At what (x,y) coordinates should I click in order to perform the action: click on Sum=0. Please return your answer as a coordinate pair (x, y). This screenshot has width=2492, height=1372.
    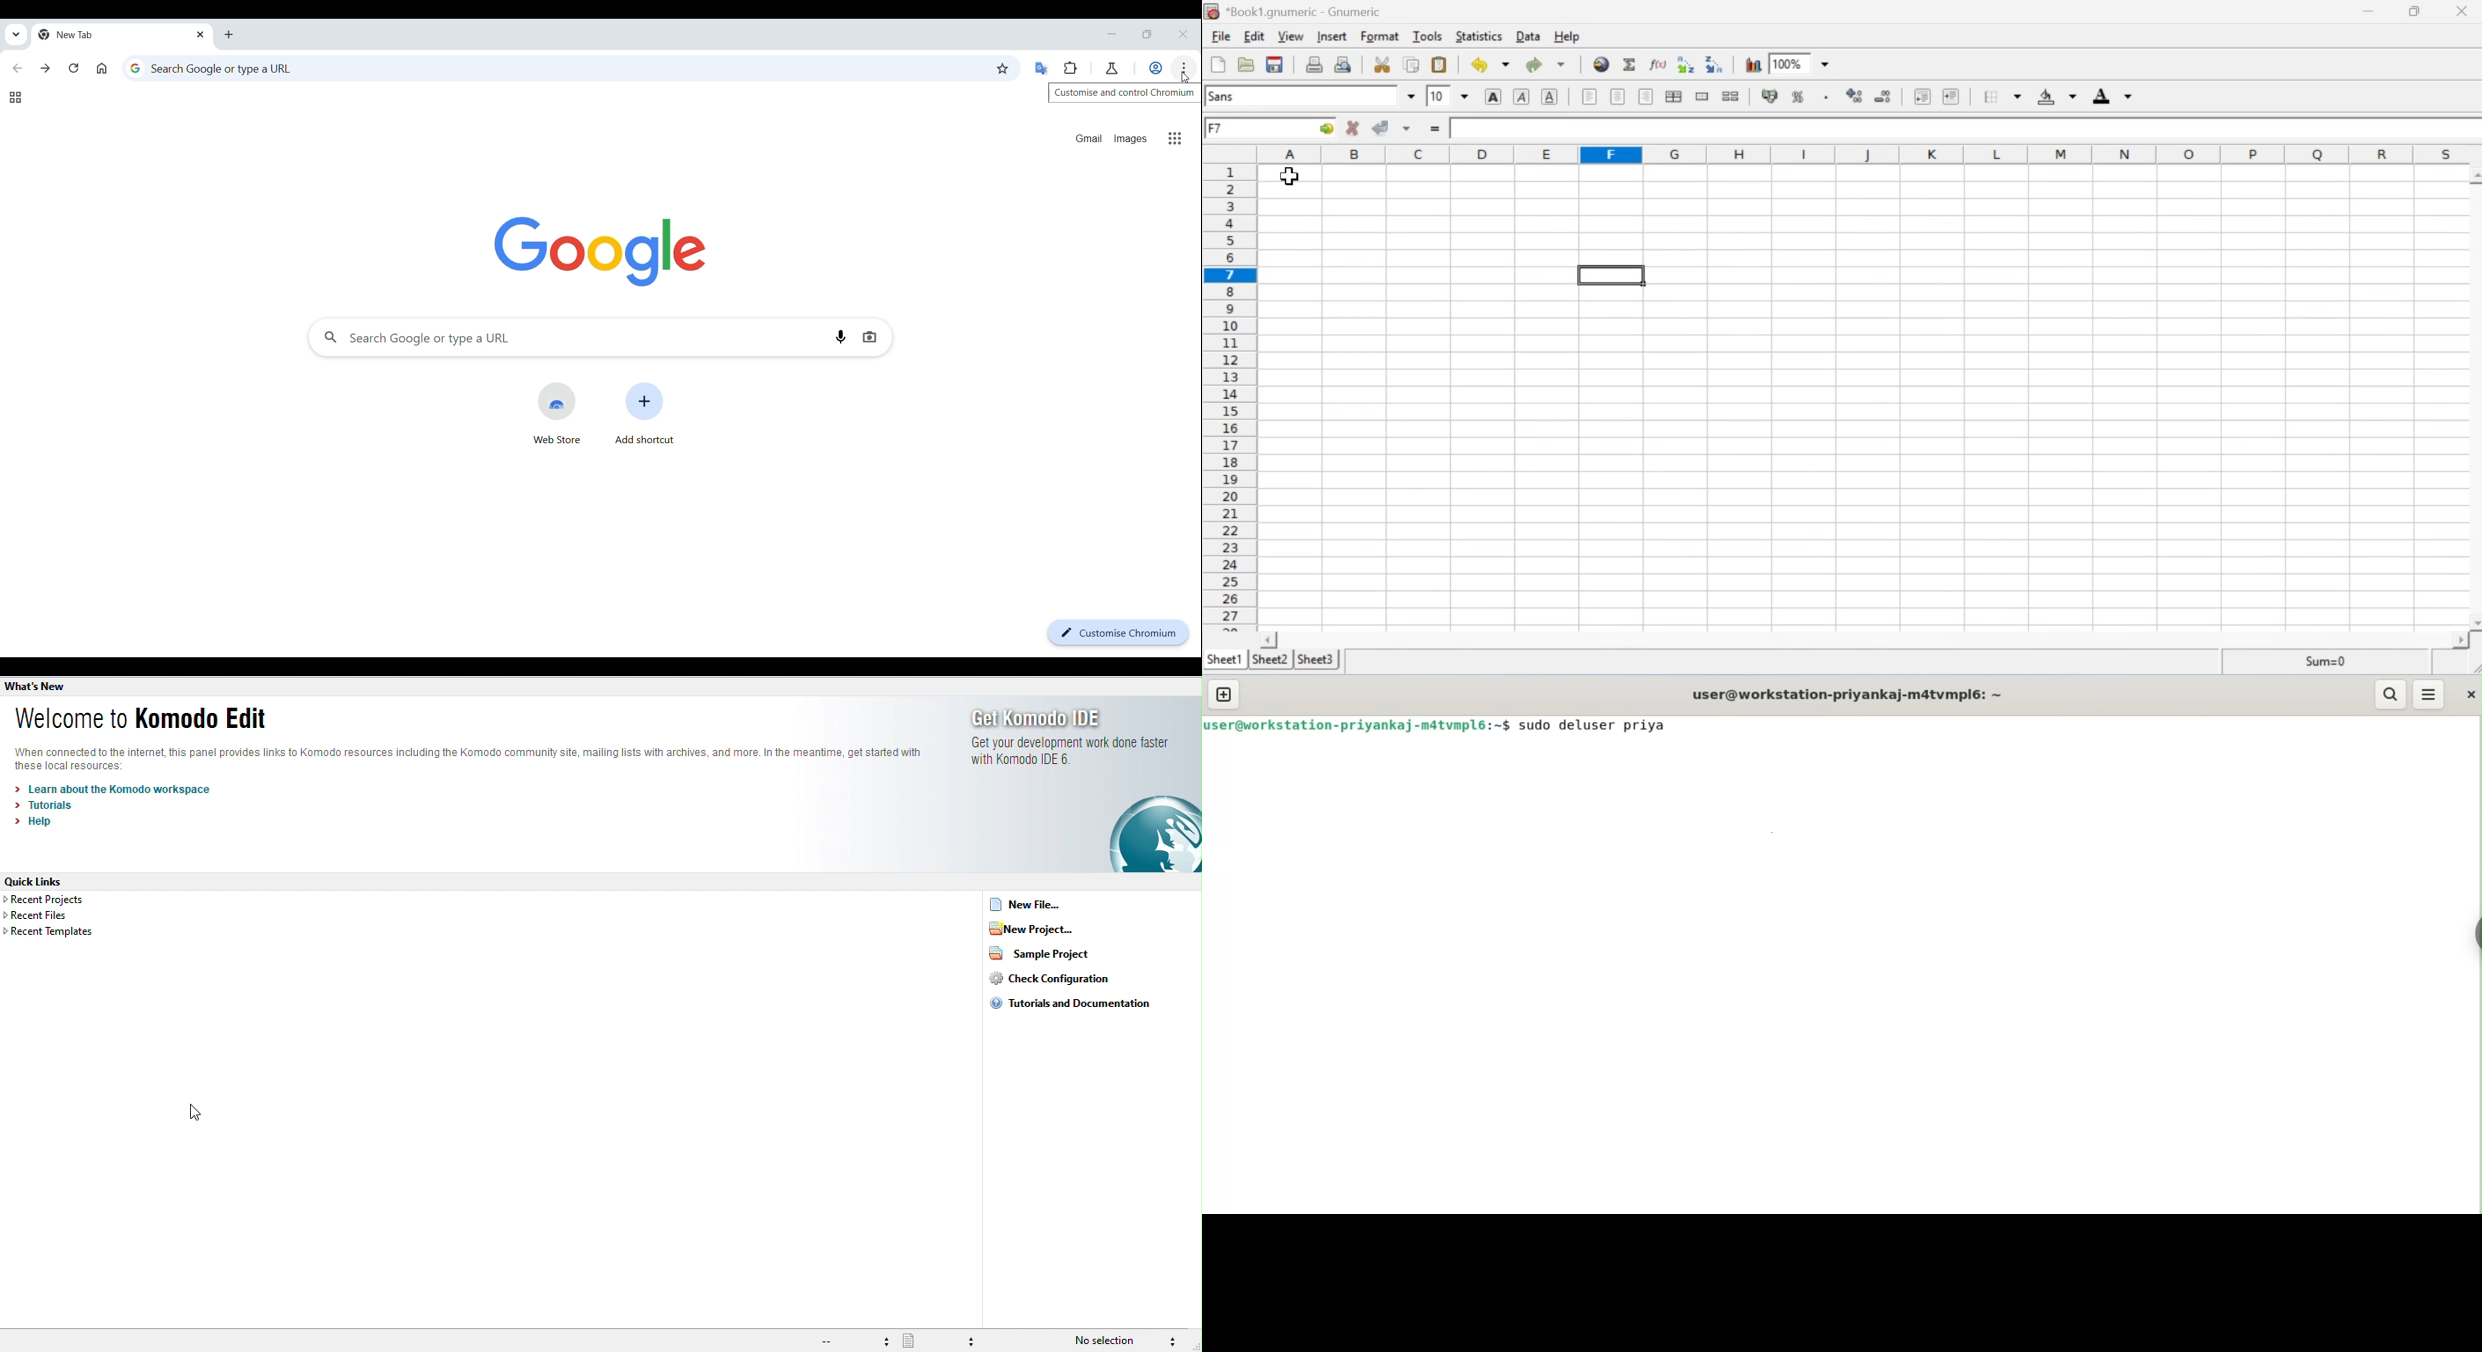
    Looking at the image, I should click on (2338, 662).